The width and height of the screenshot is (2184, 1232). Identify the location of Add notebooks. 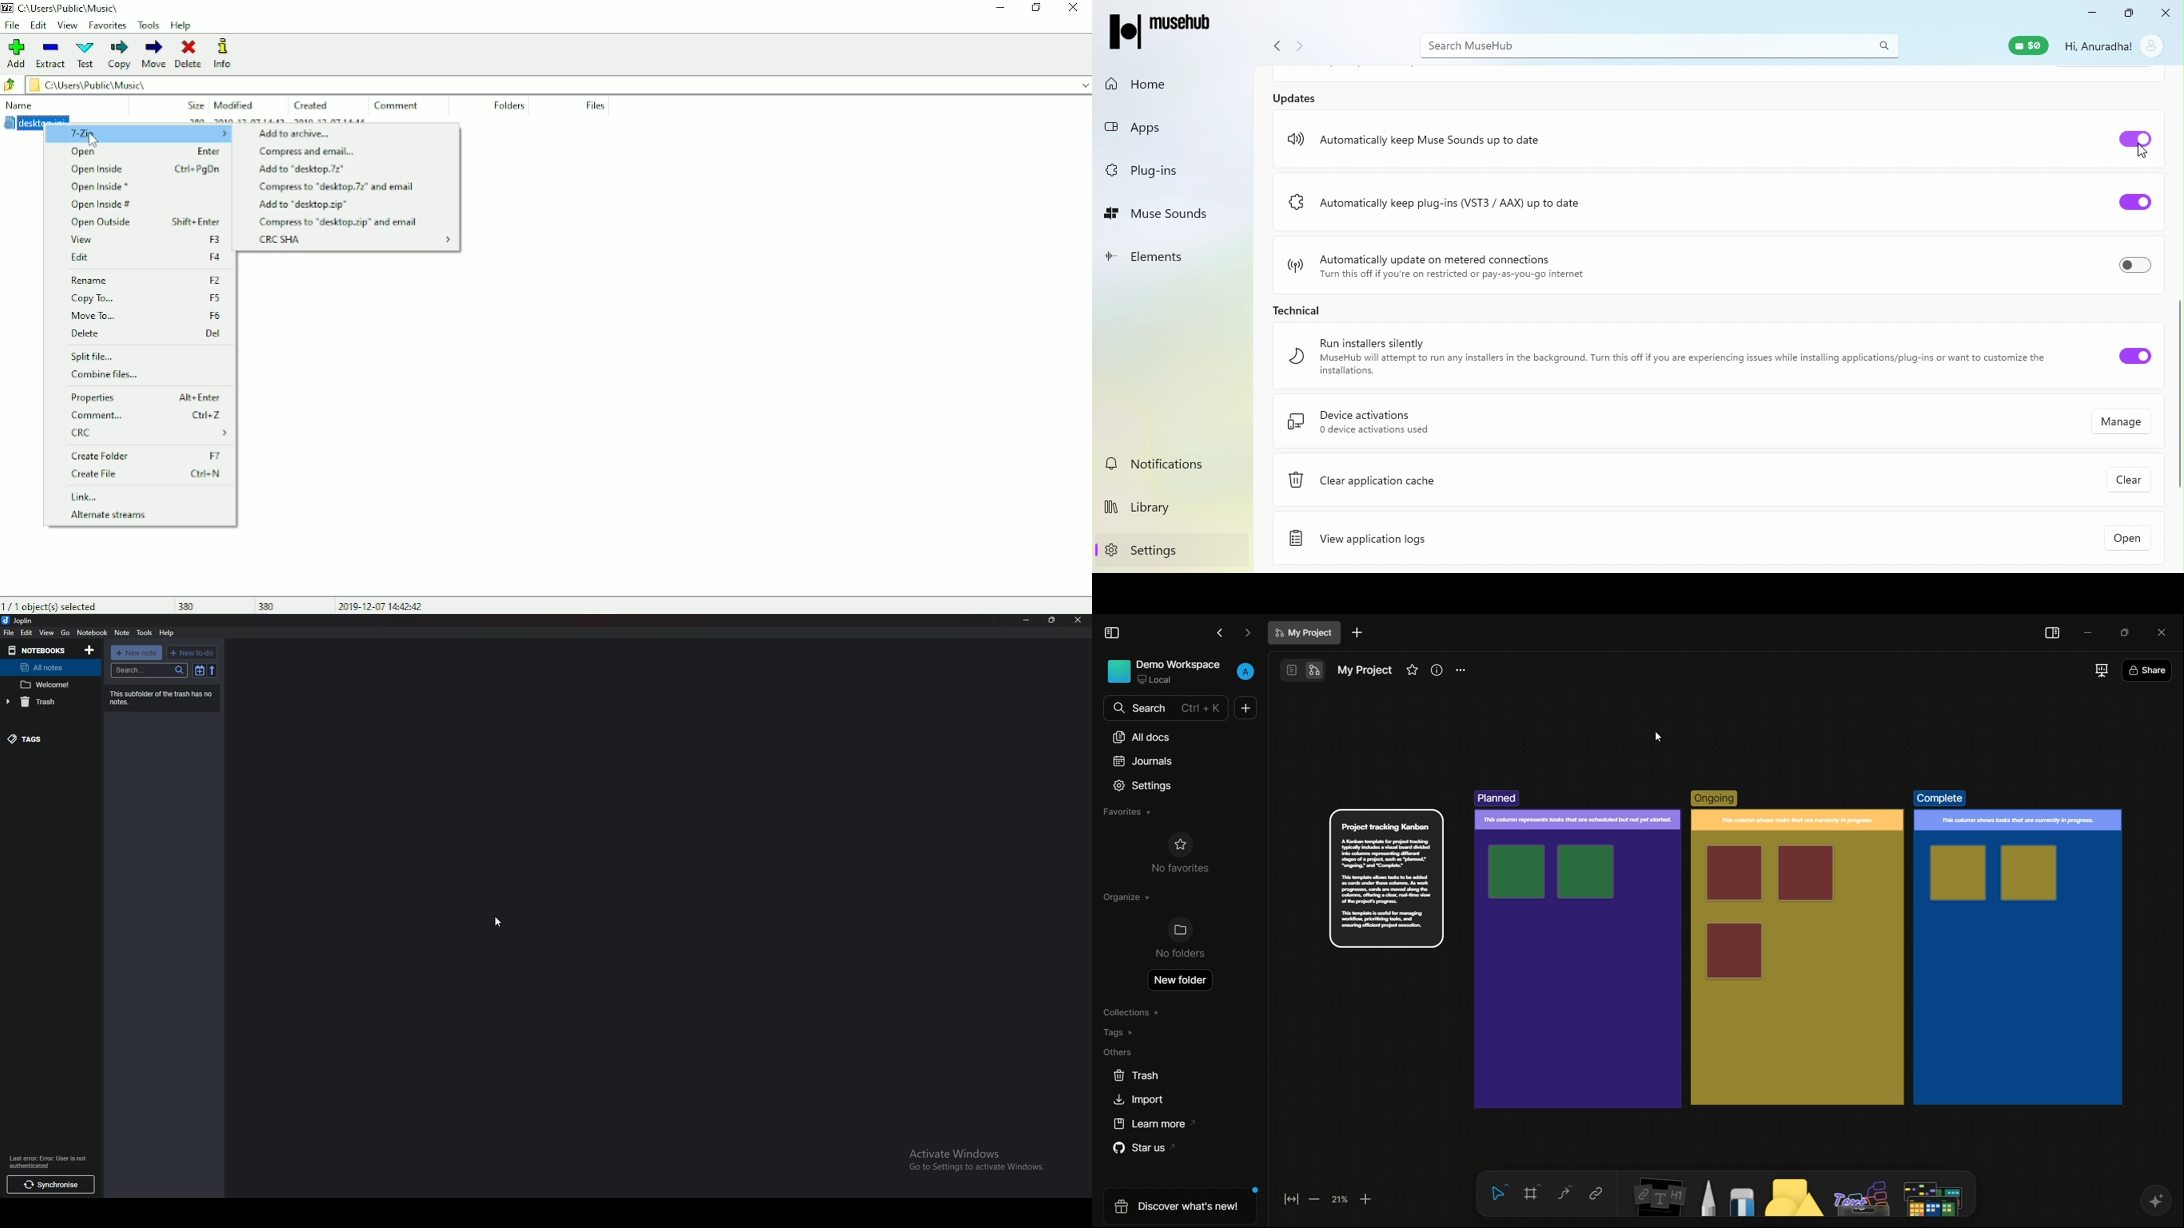
(89, 650).